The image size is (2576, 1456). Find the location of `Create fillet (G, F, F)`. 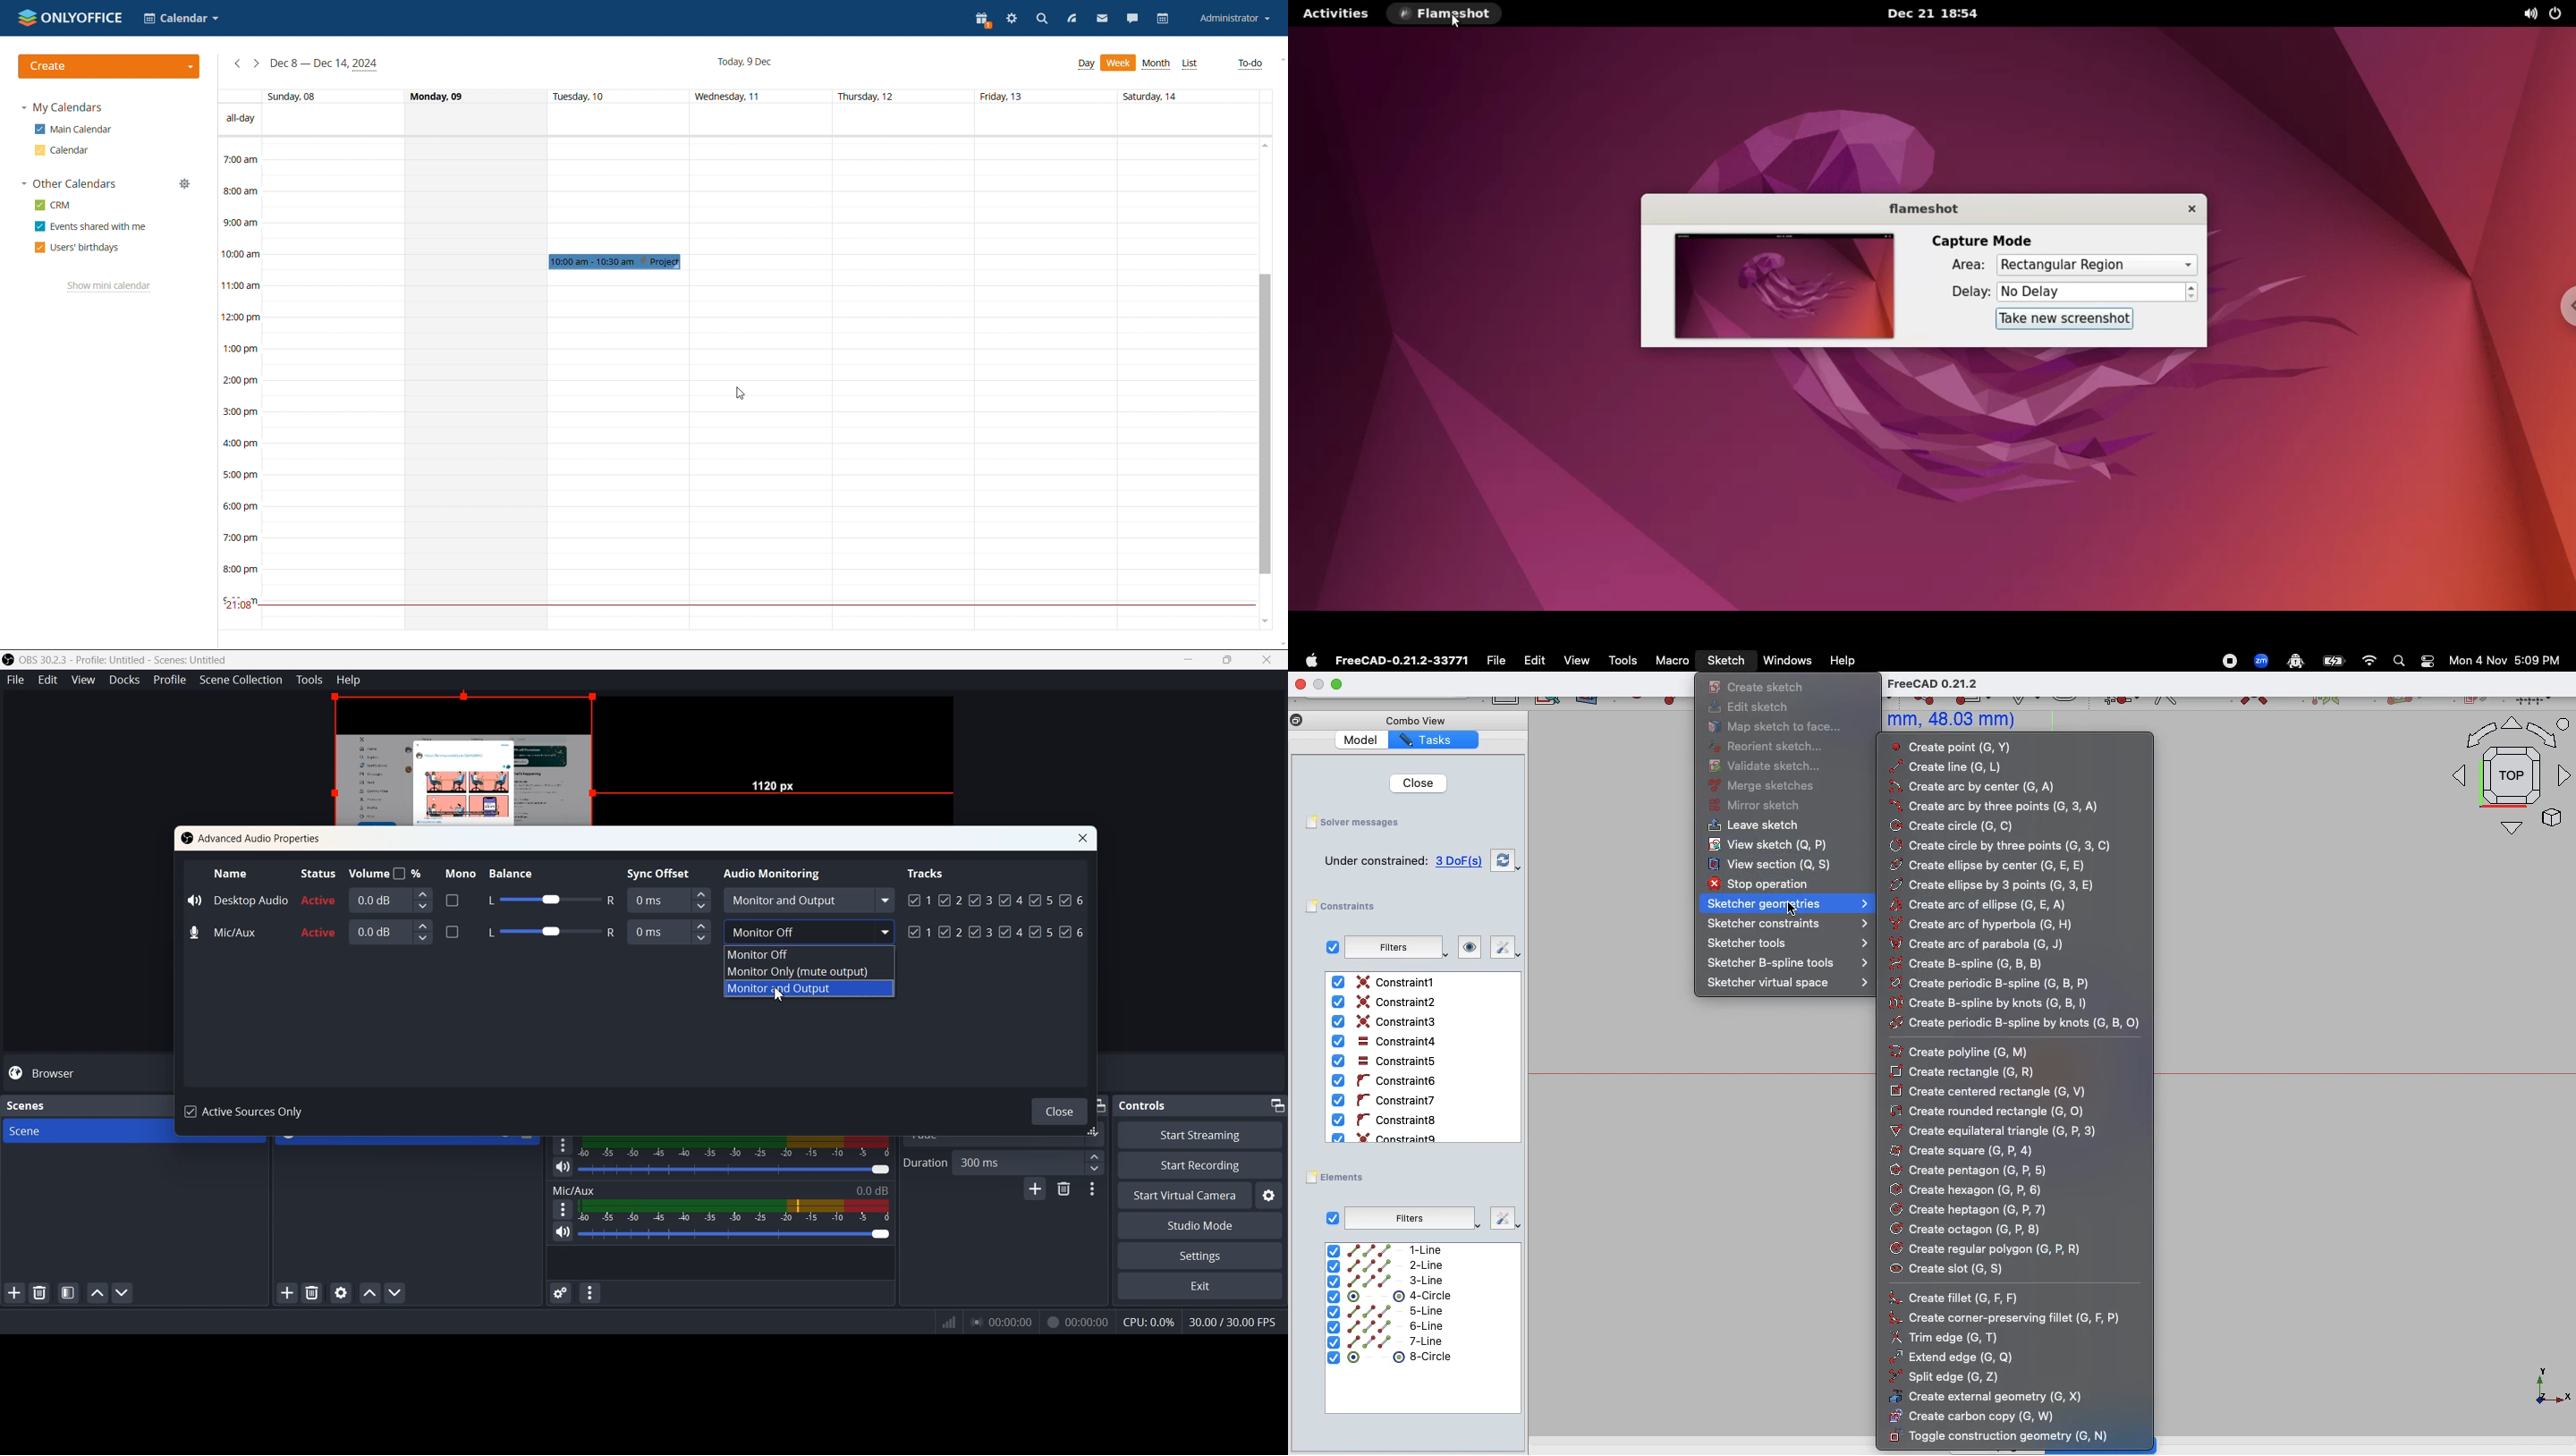

Create fillet (G, F, F) is located at coordinates (1962, 1269).